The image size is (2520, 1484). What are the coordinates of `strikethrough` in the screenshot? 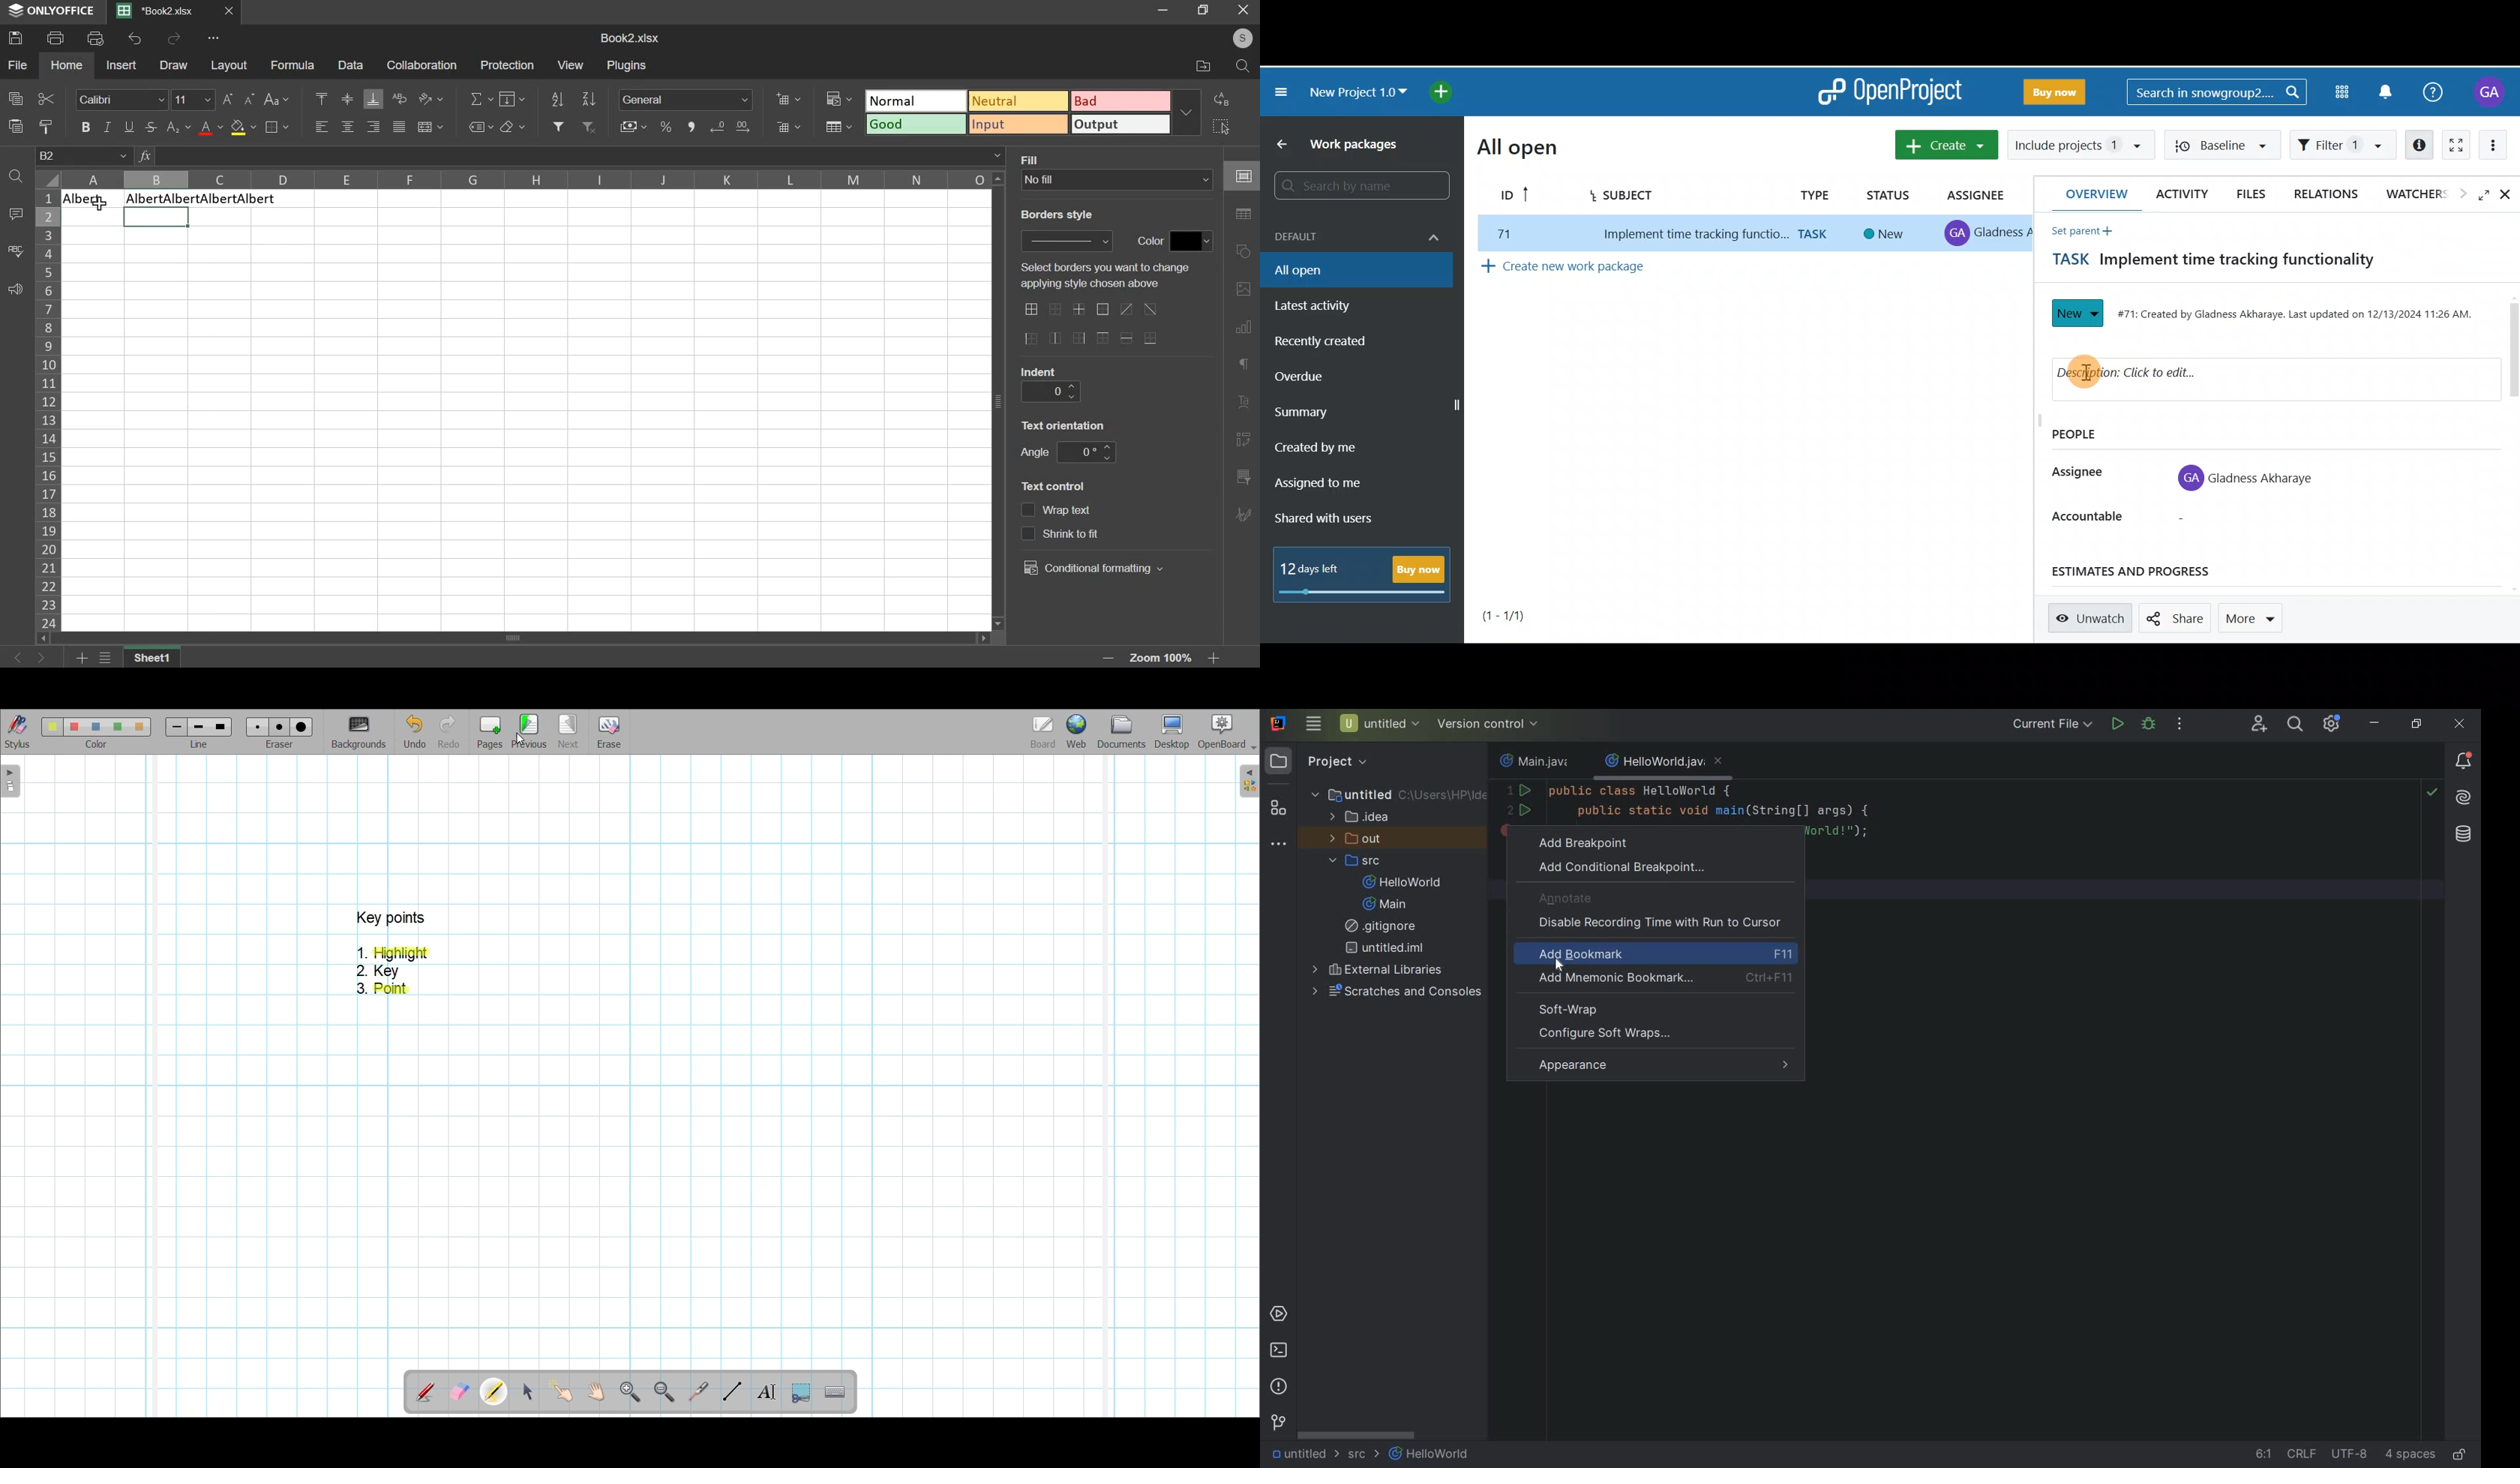 It's located at (154, 127).